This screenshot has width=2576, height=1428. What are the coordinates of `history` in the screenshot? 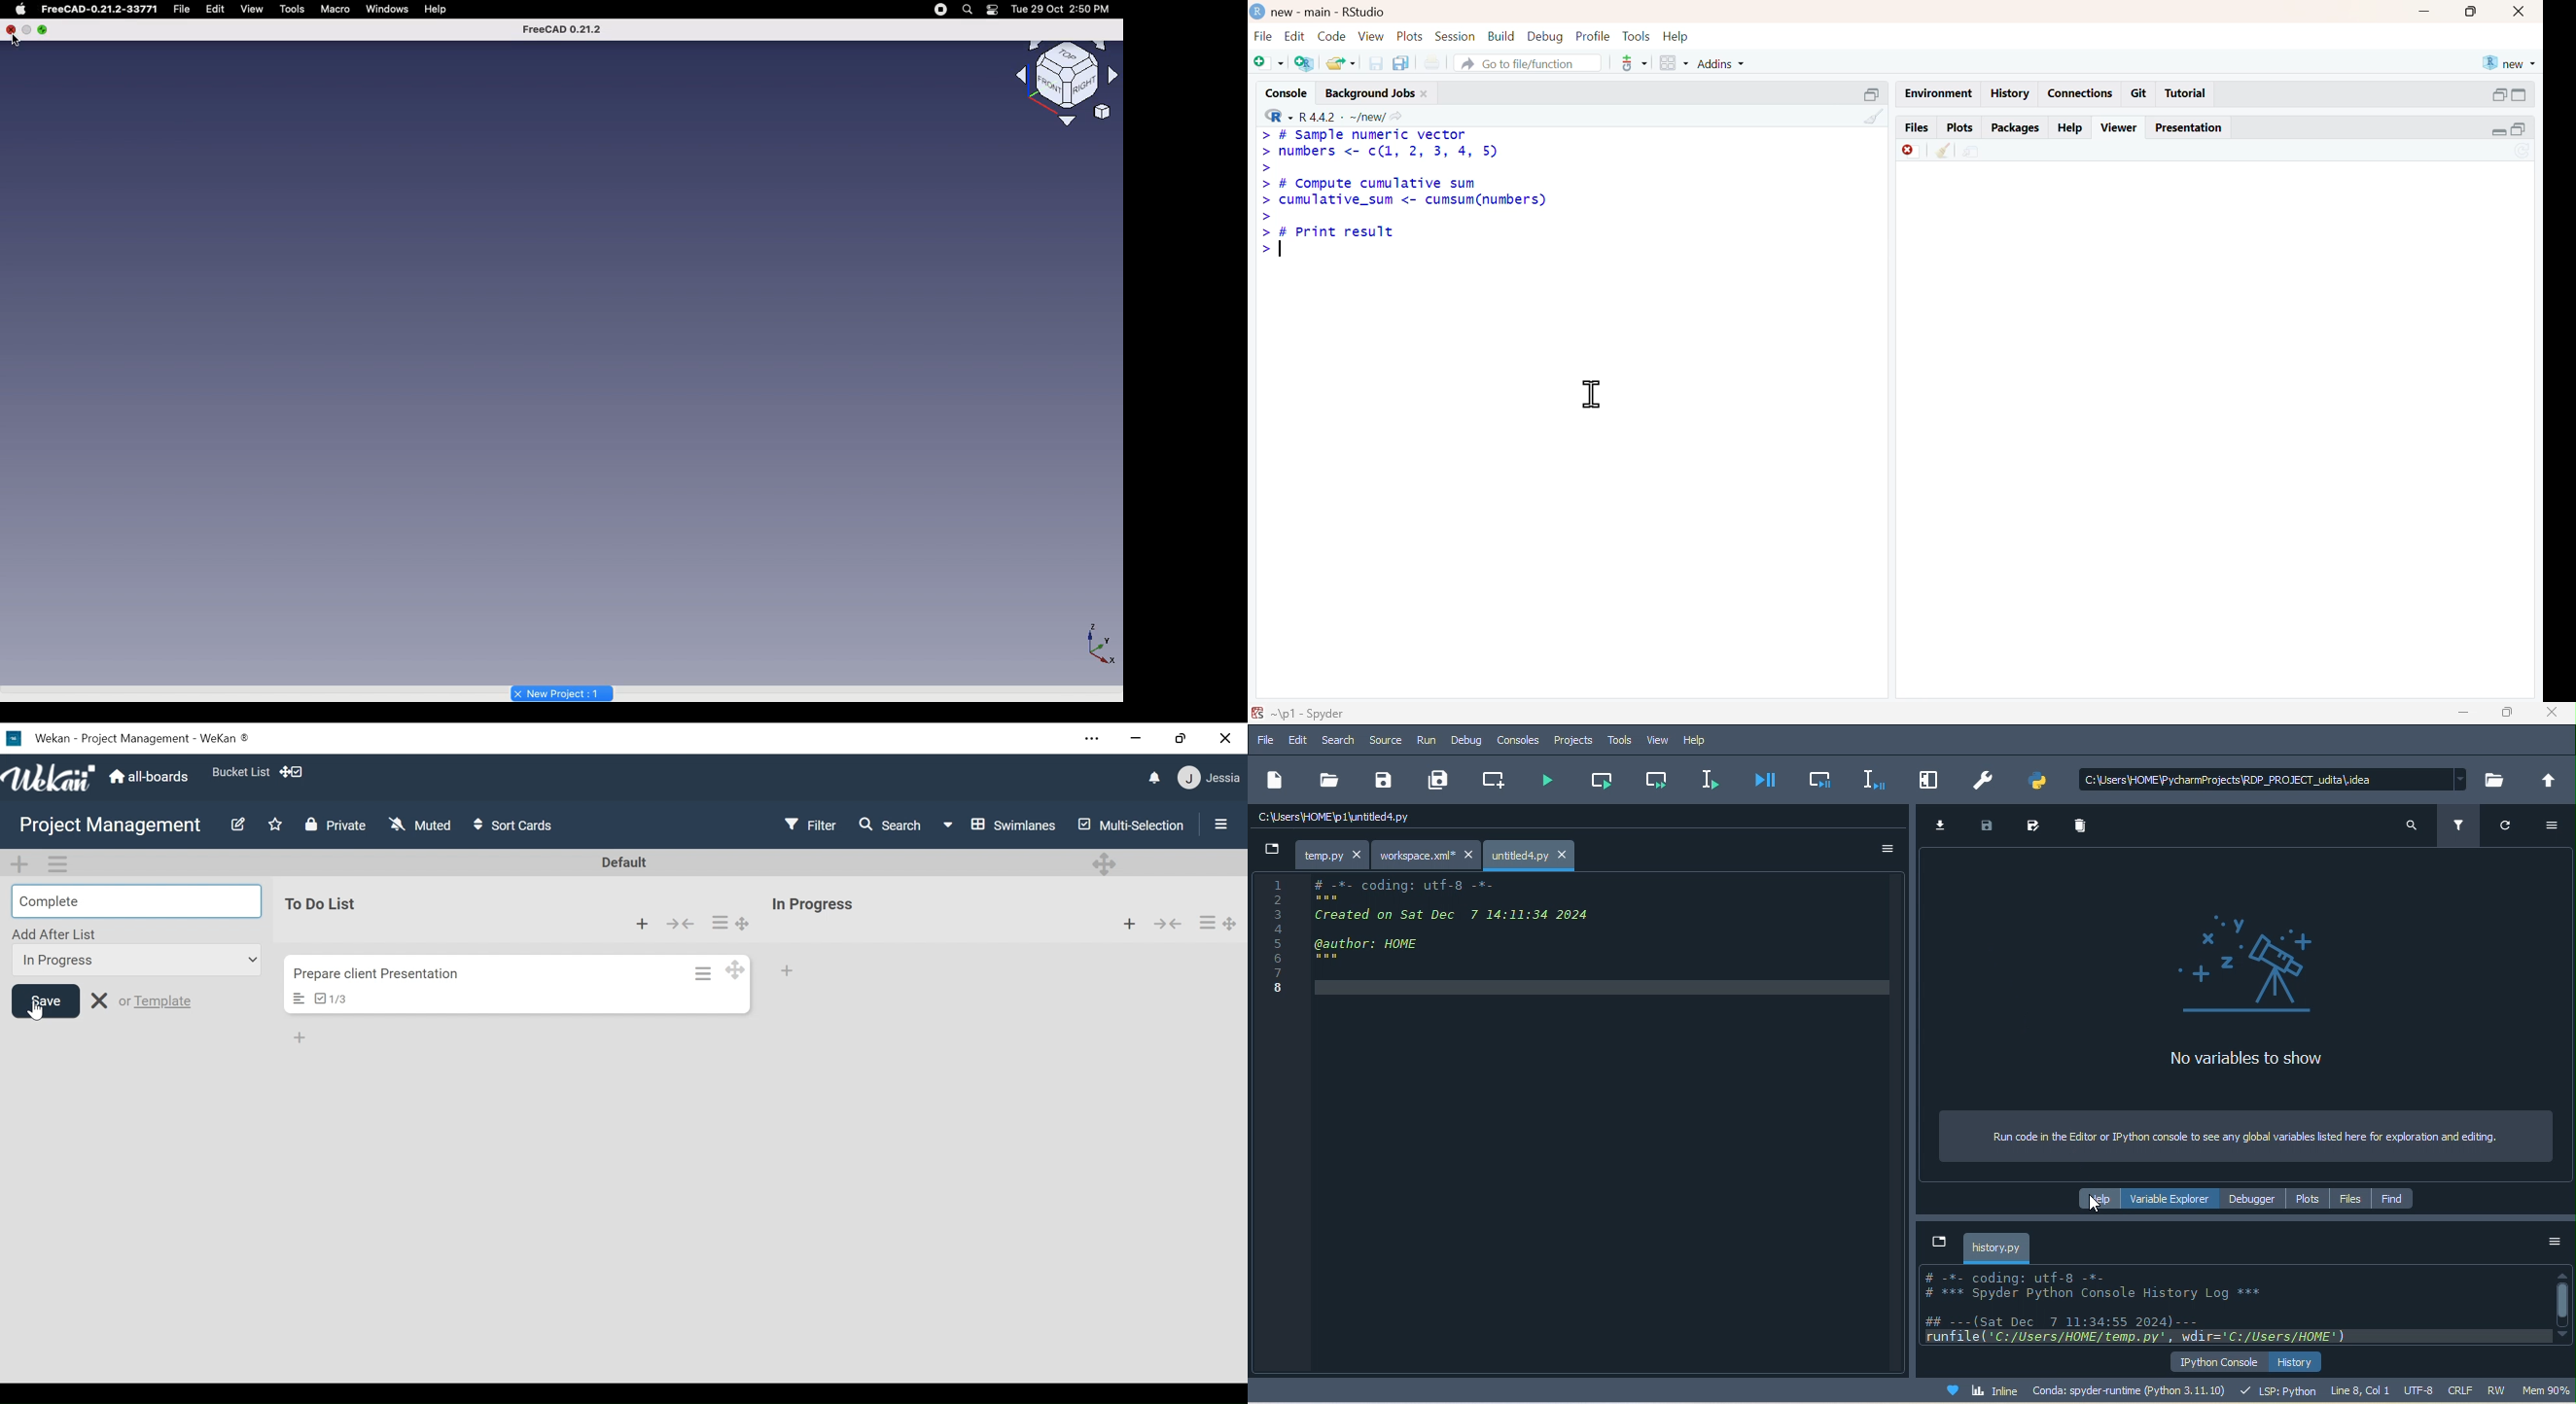 It's located at (1997, 1247).